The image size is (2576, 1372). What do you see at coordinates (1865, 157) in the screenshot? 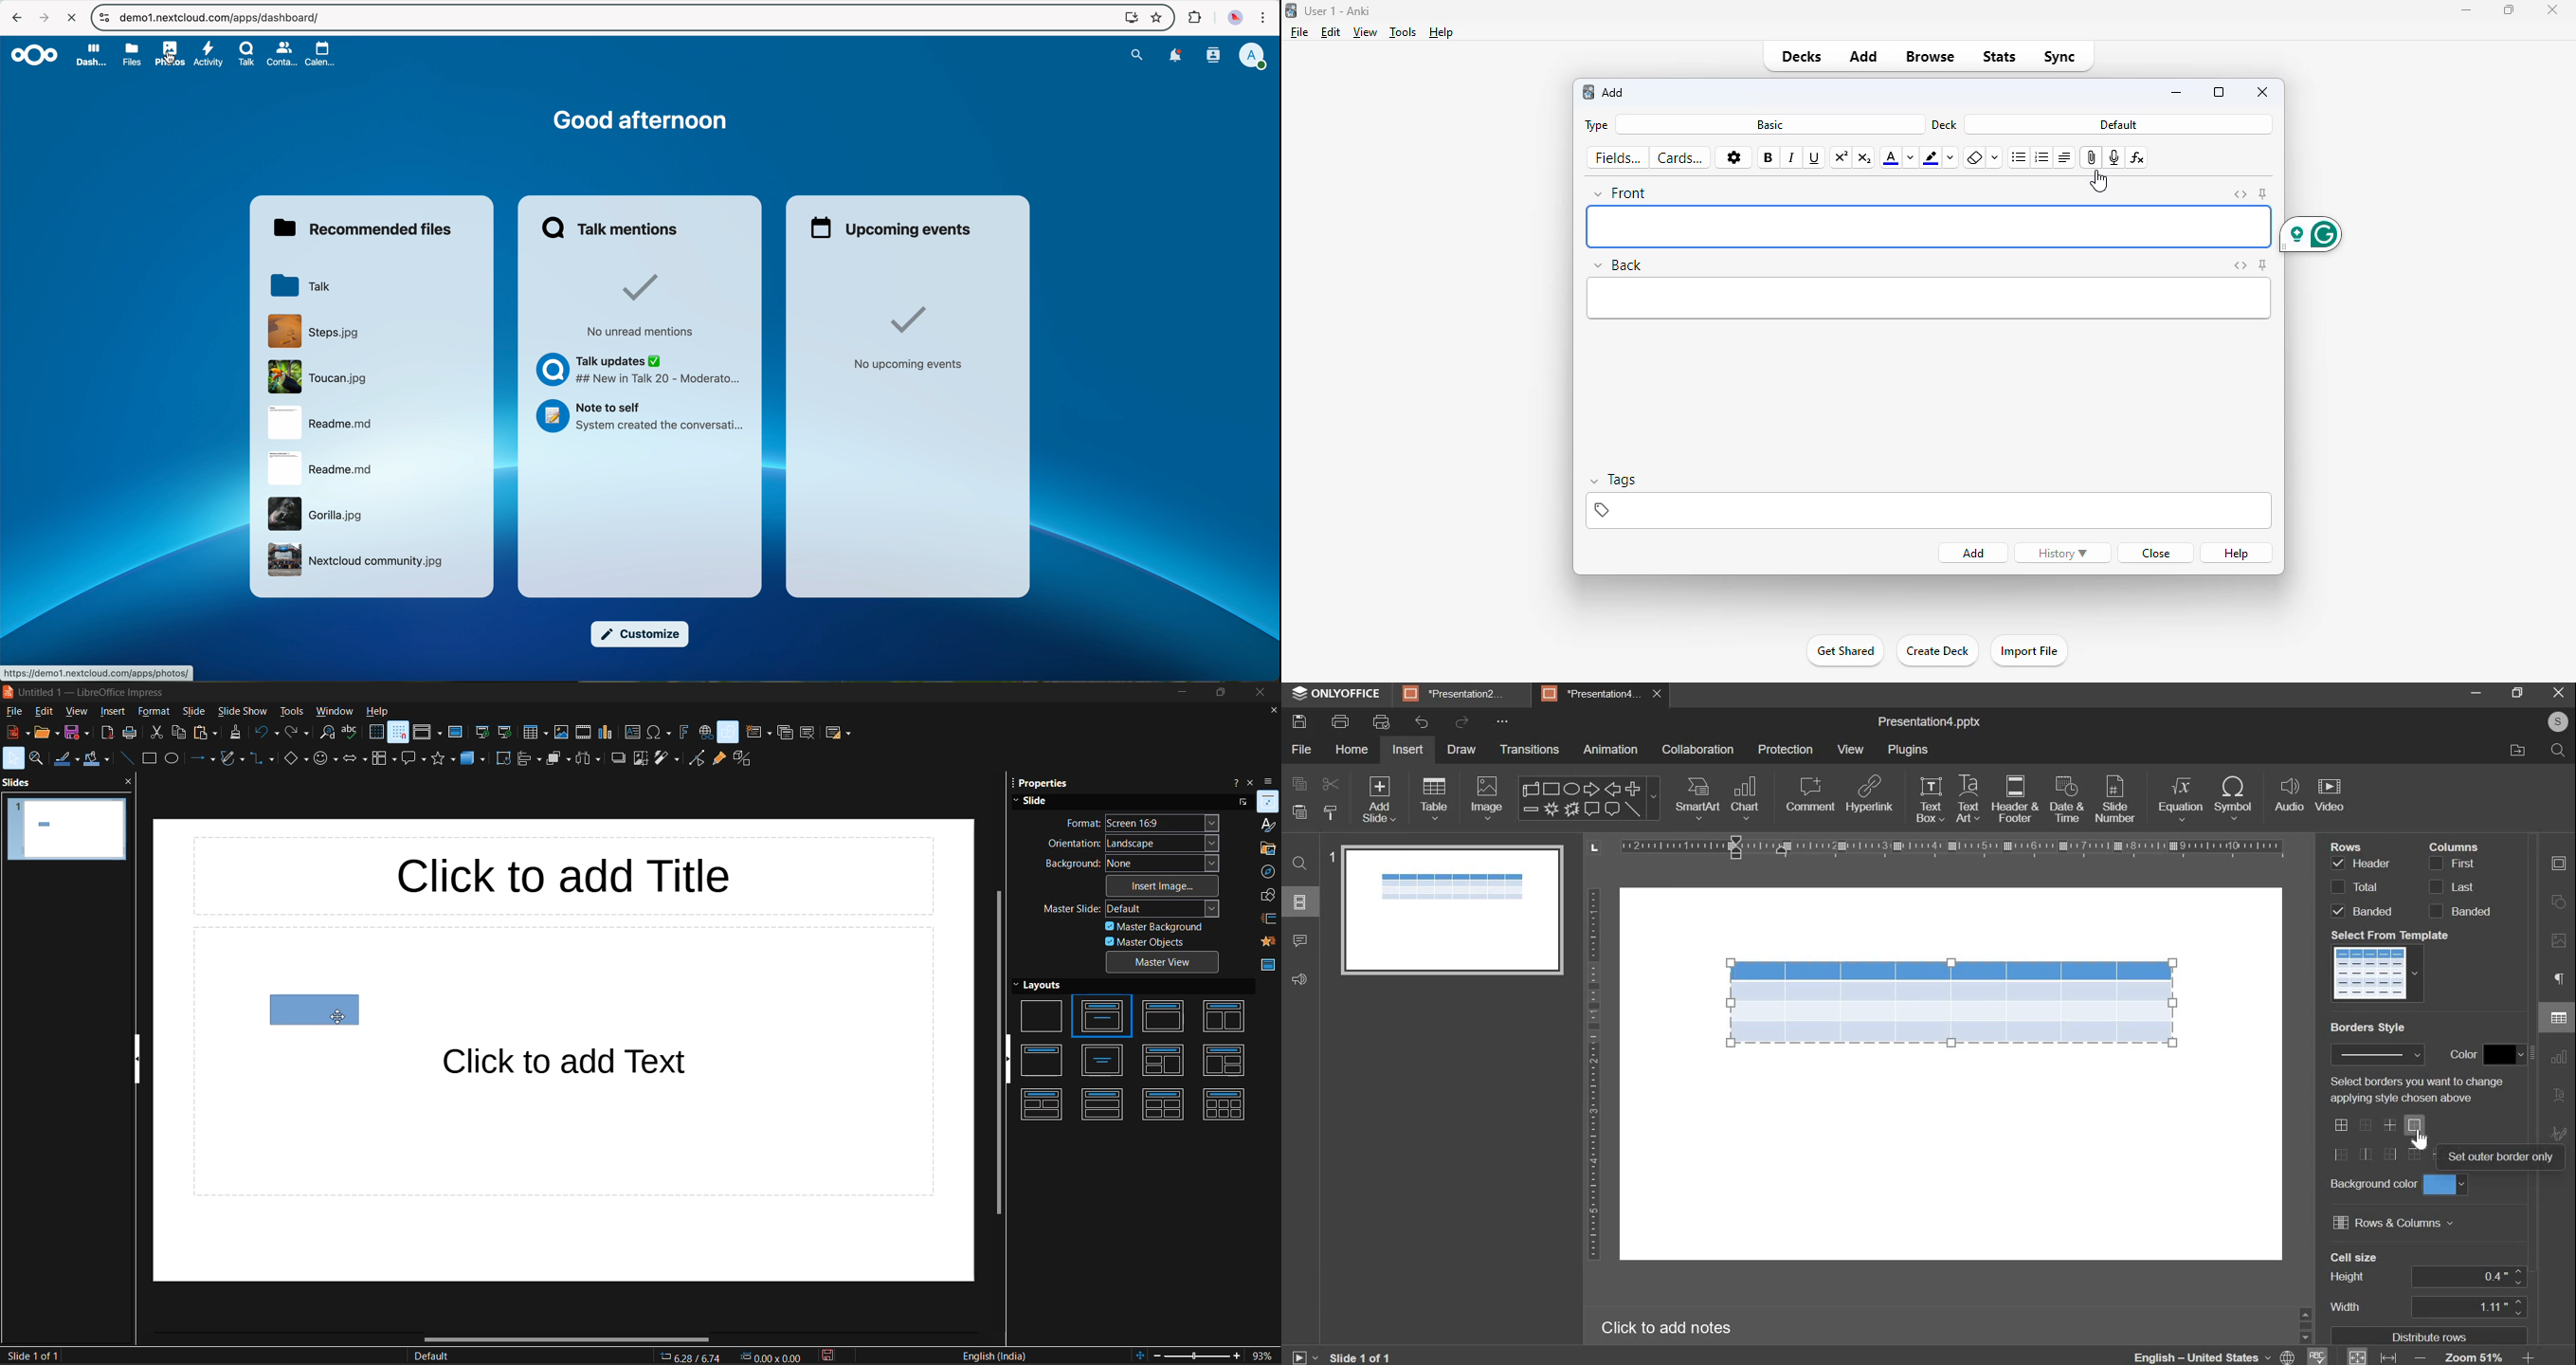
I see `subscript` at bounding box center [1865, 157].